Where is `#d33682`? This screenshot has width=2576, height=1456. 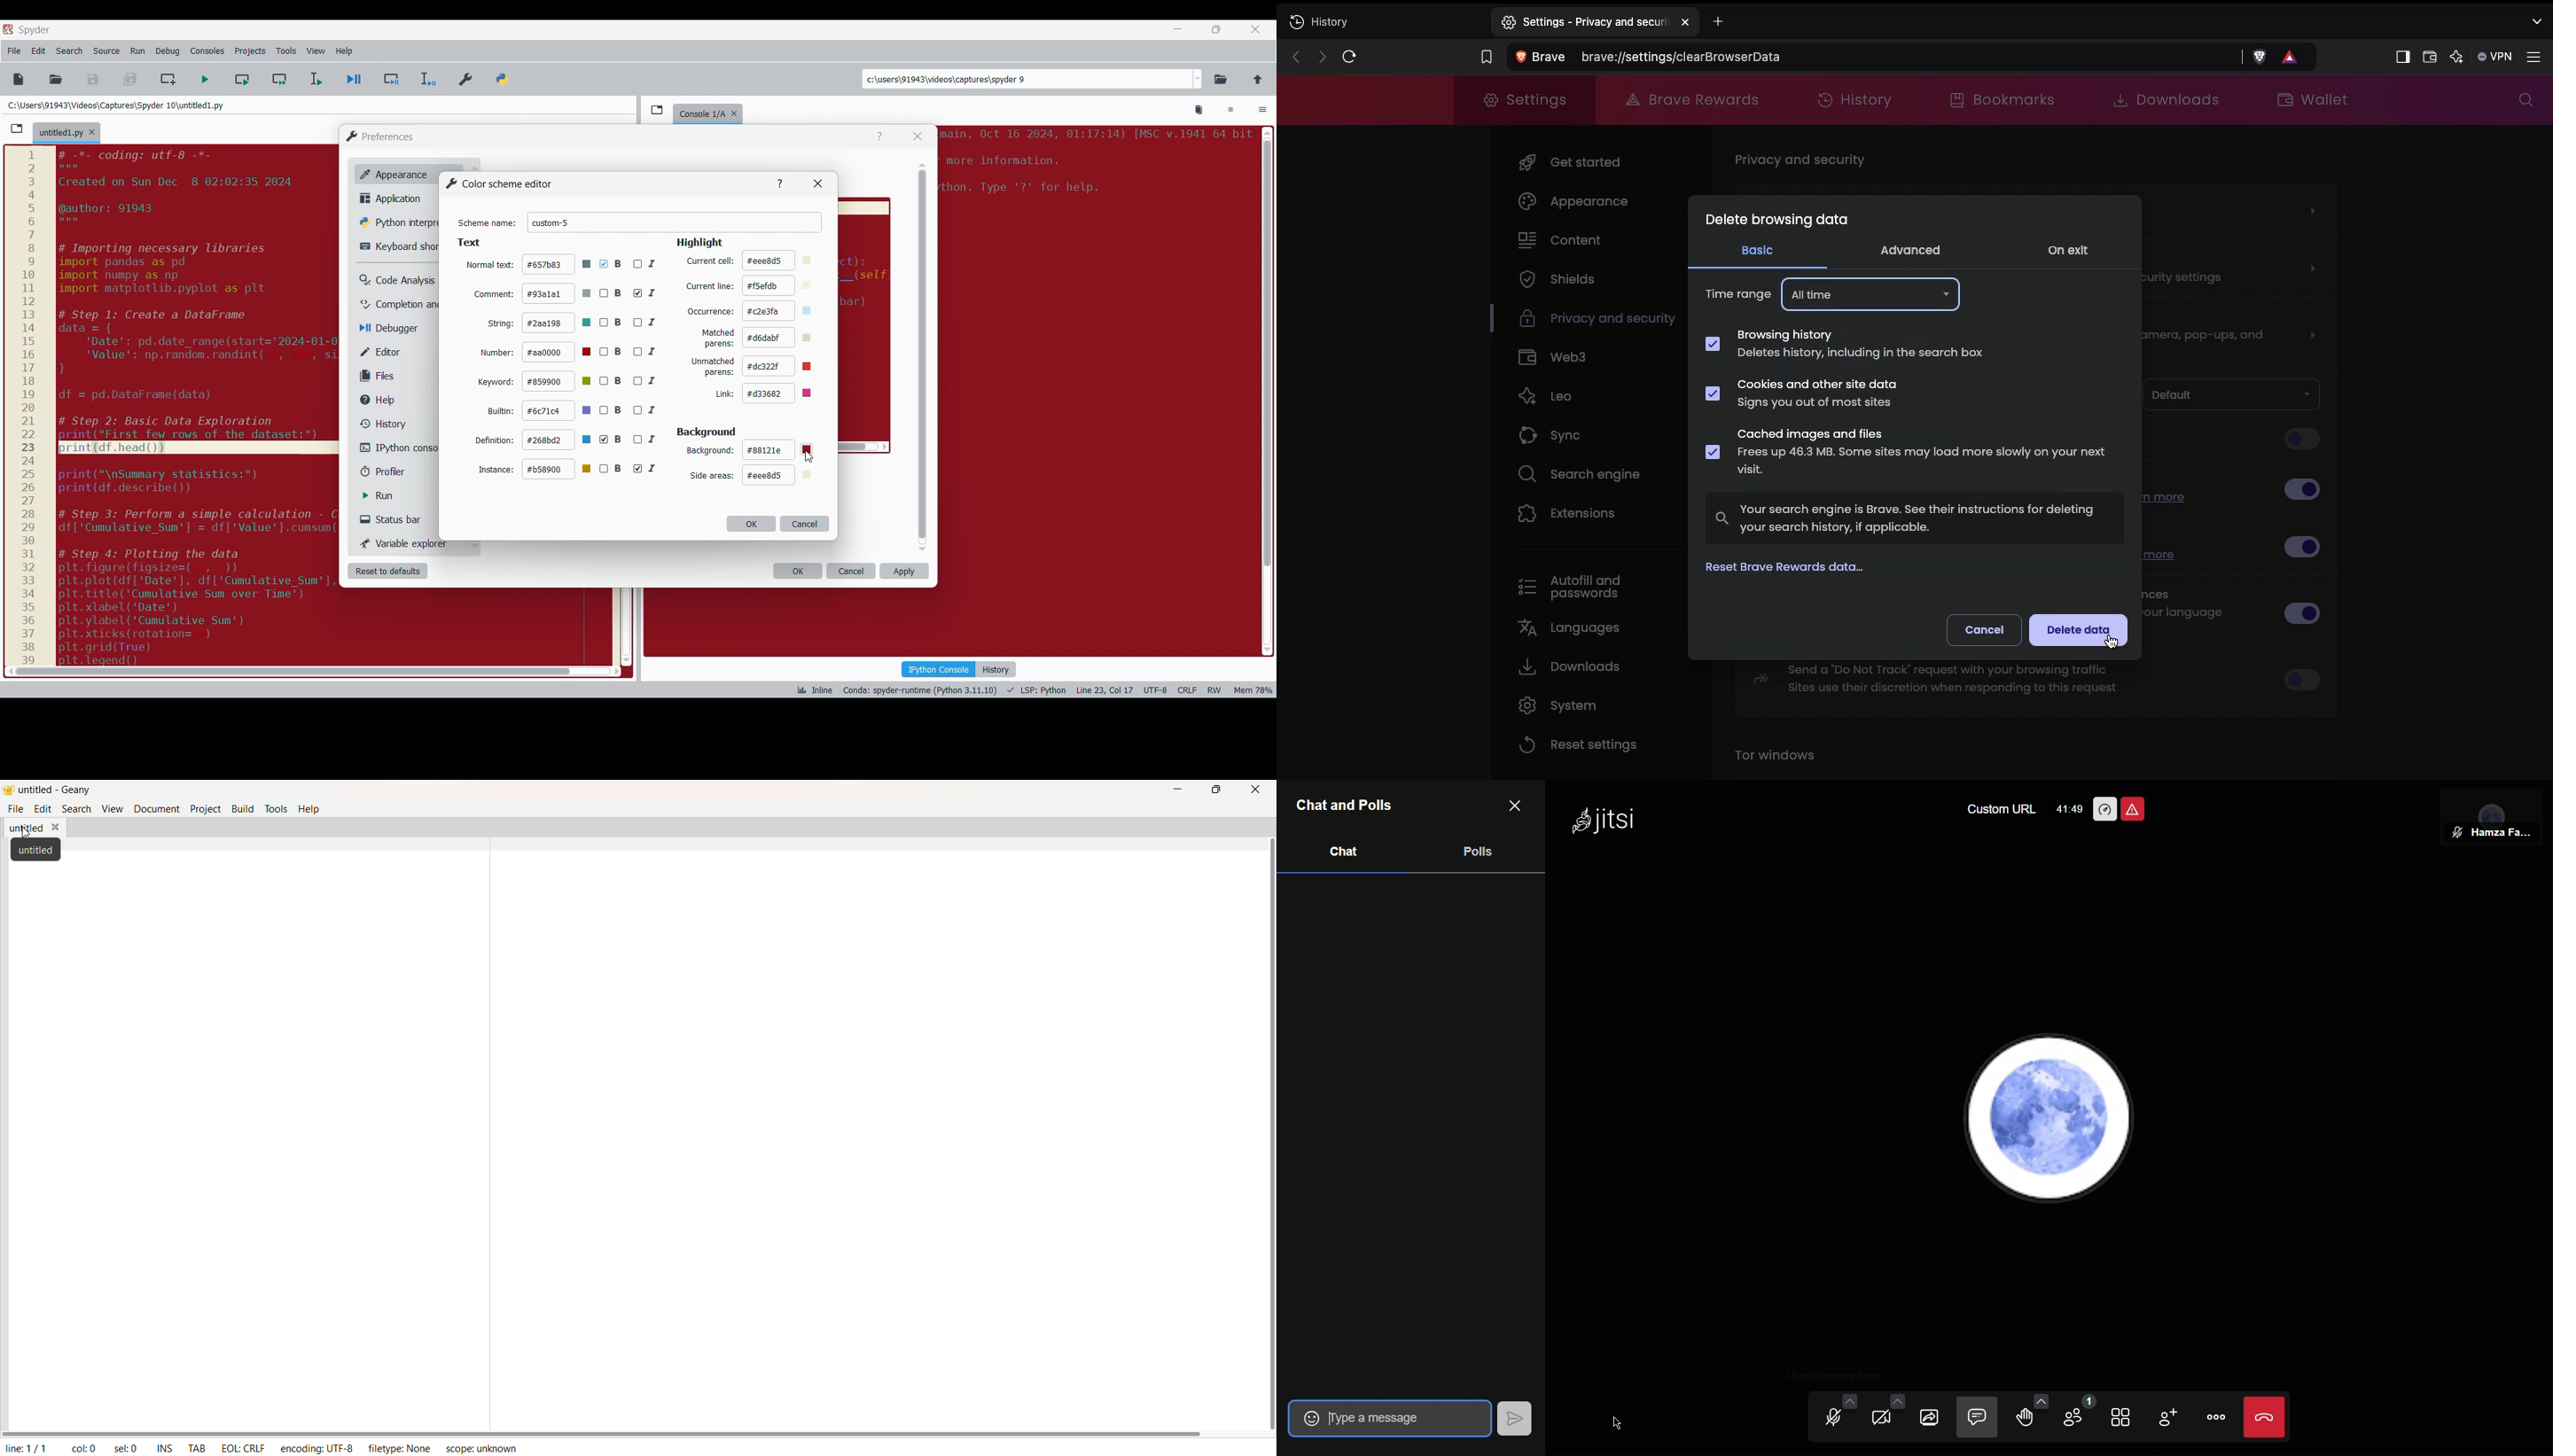
#d33682 is located at coordinates (783, 393).